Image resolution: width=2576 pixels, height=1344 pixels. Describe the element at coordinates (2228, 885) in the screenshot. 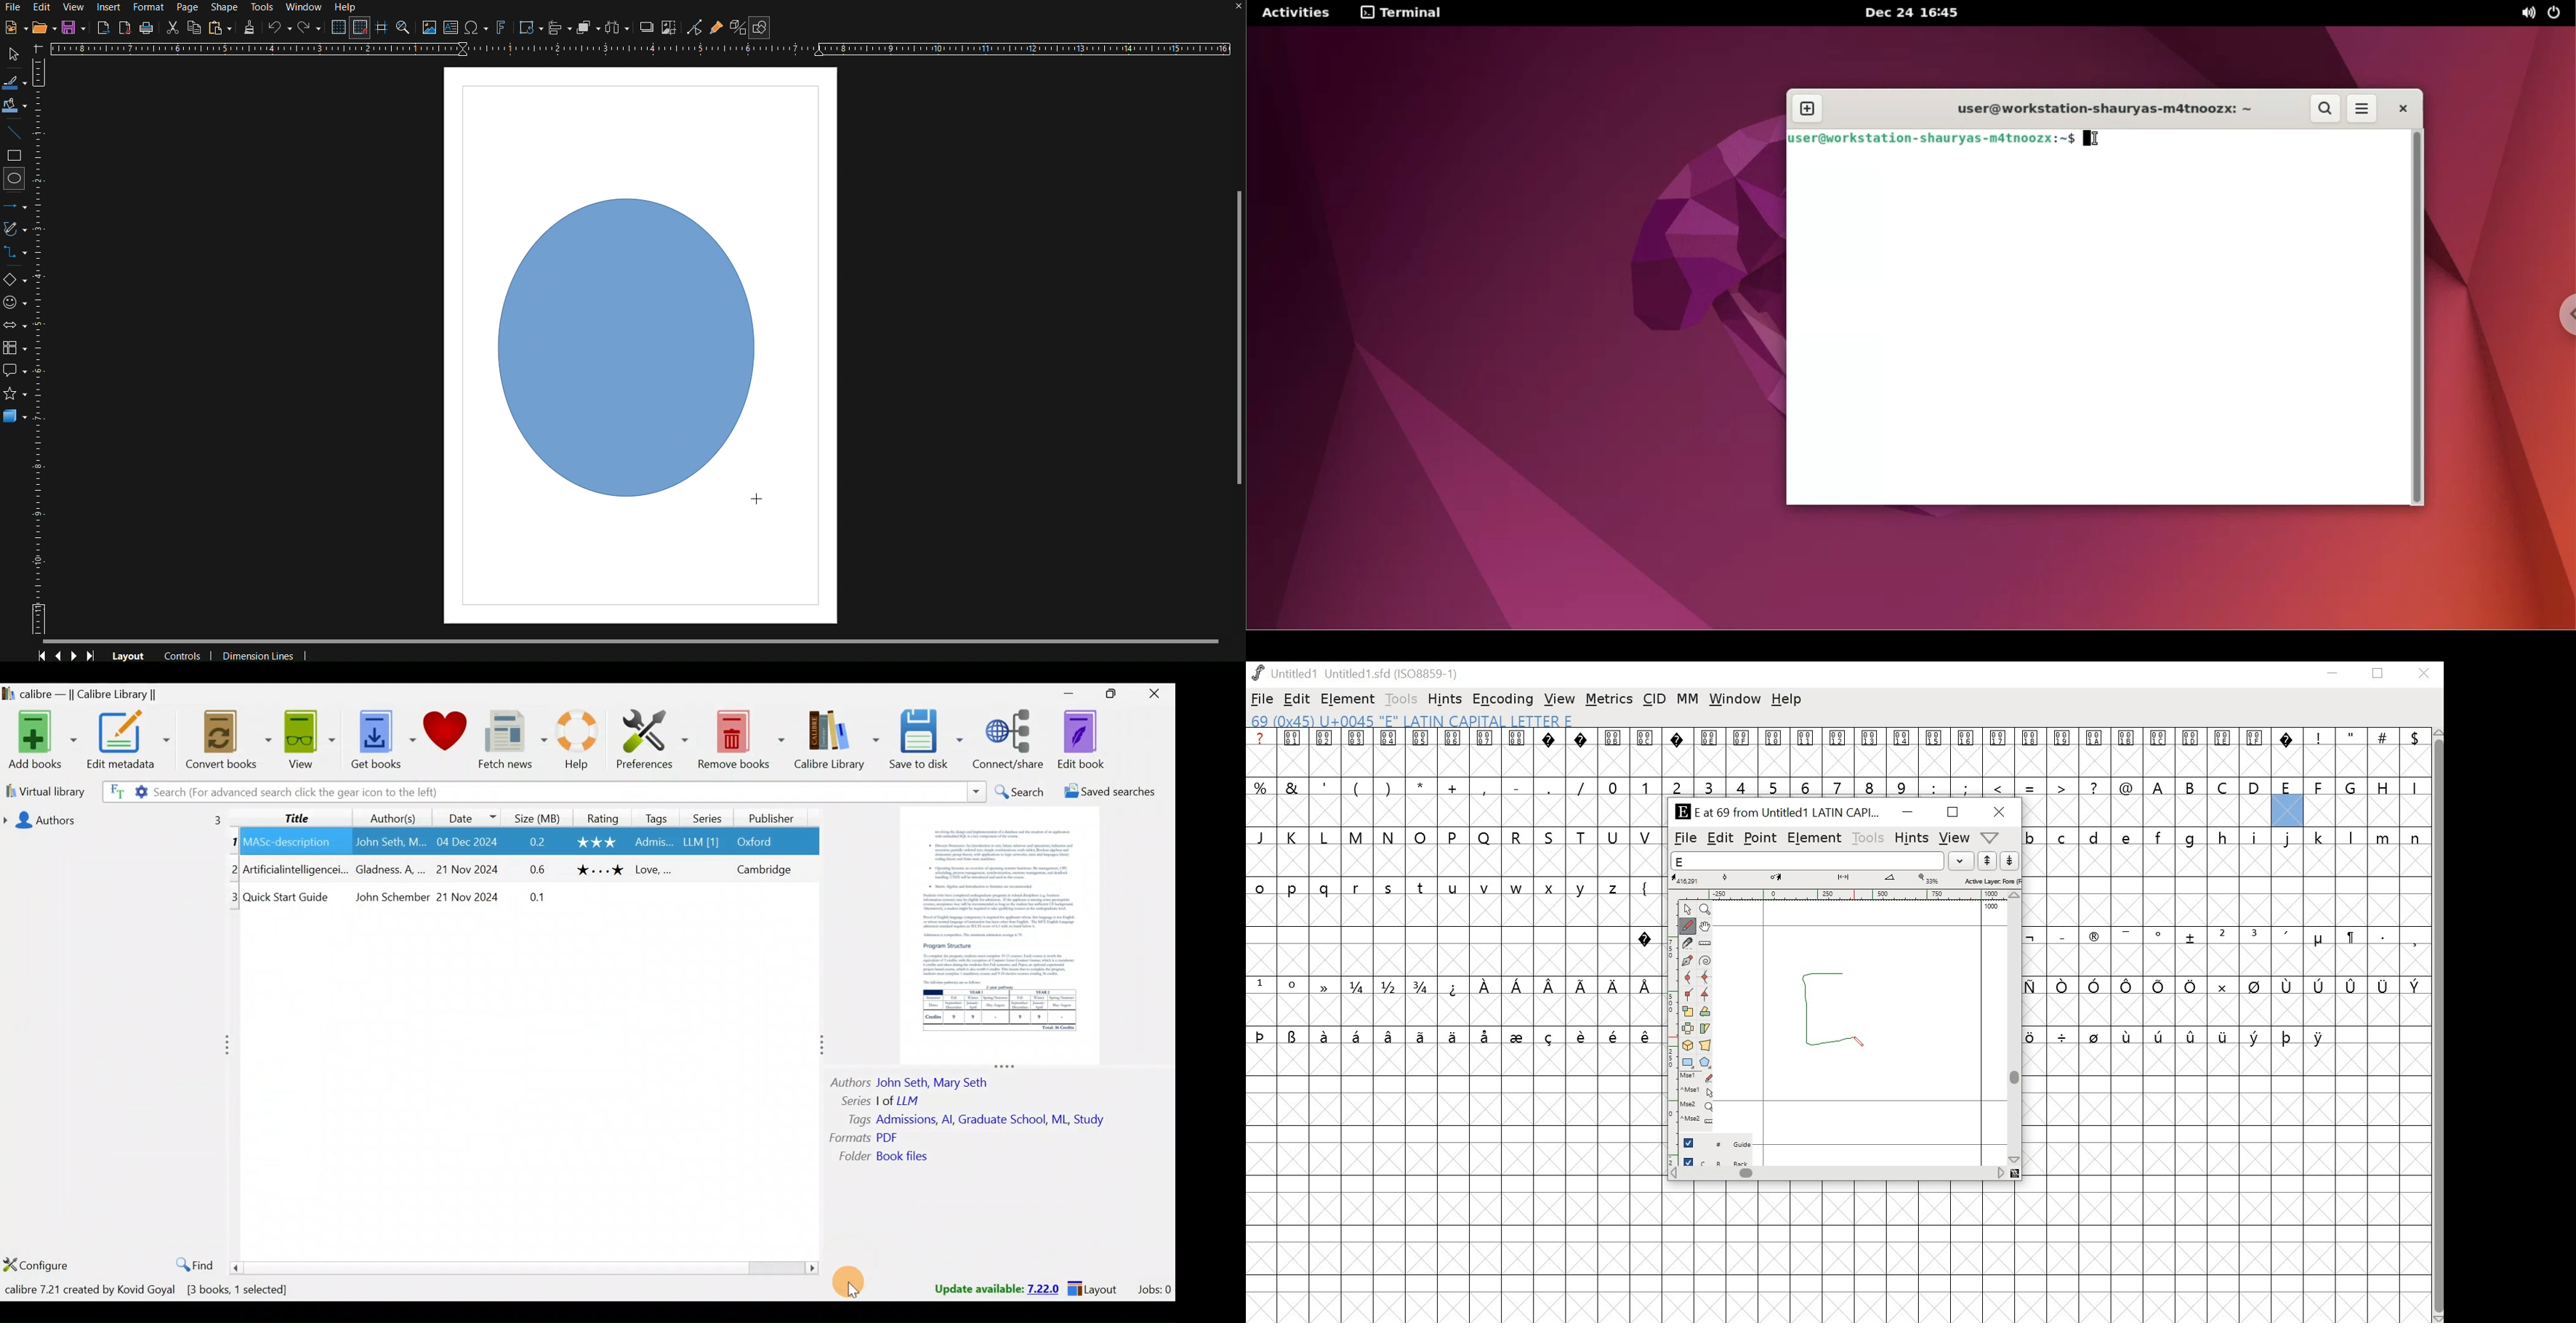

I see `empty cells` at that location.